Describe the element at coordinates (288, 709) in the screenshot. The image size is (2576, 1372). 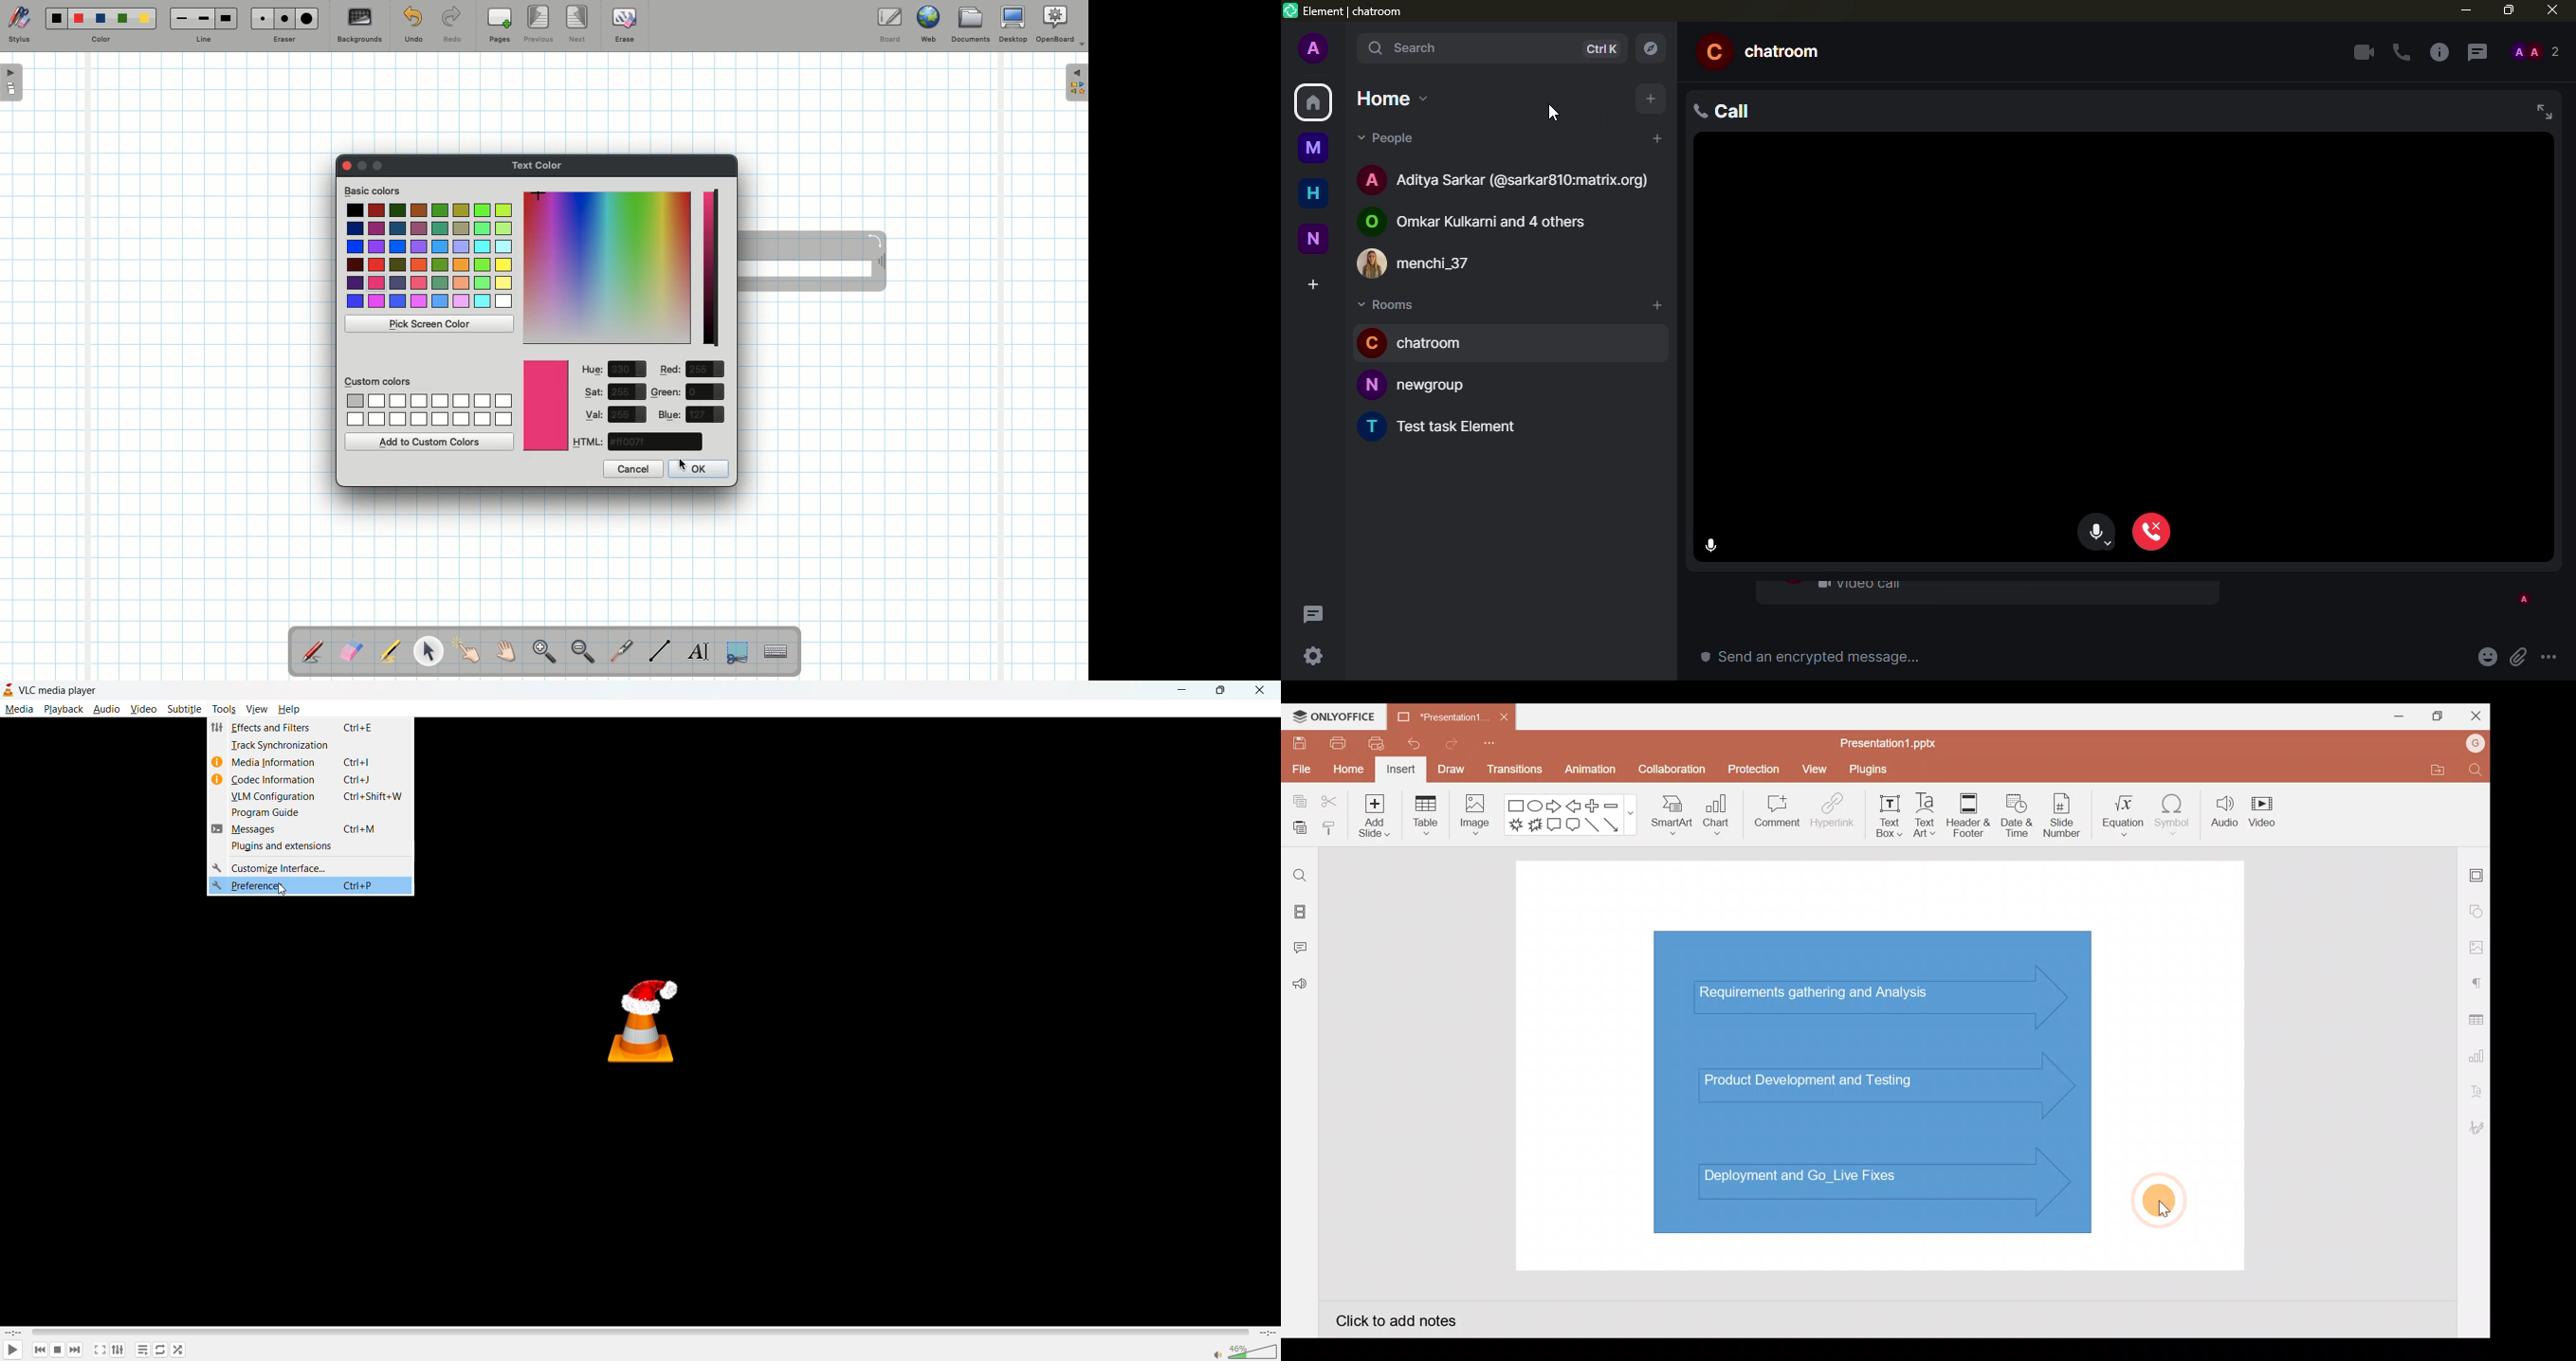
I see `help` at that location.